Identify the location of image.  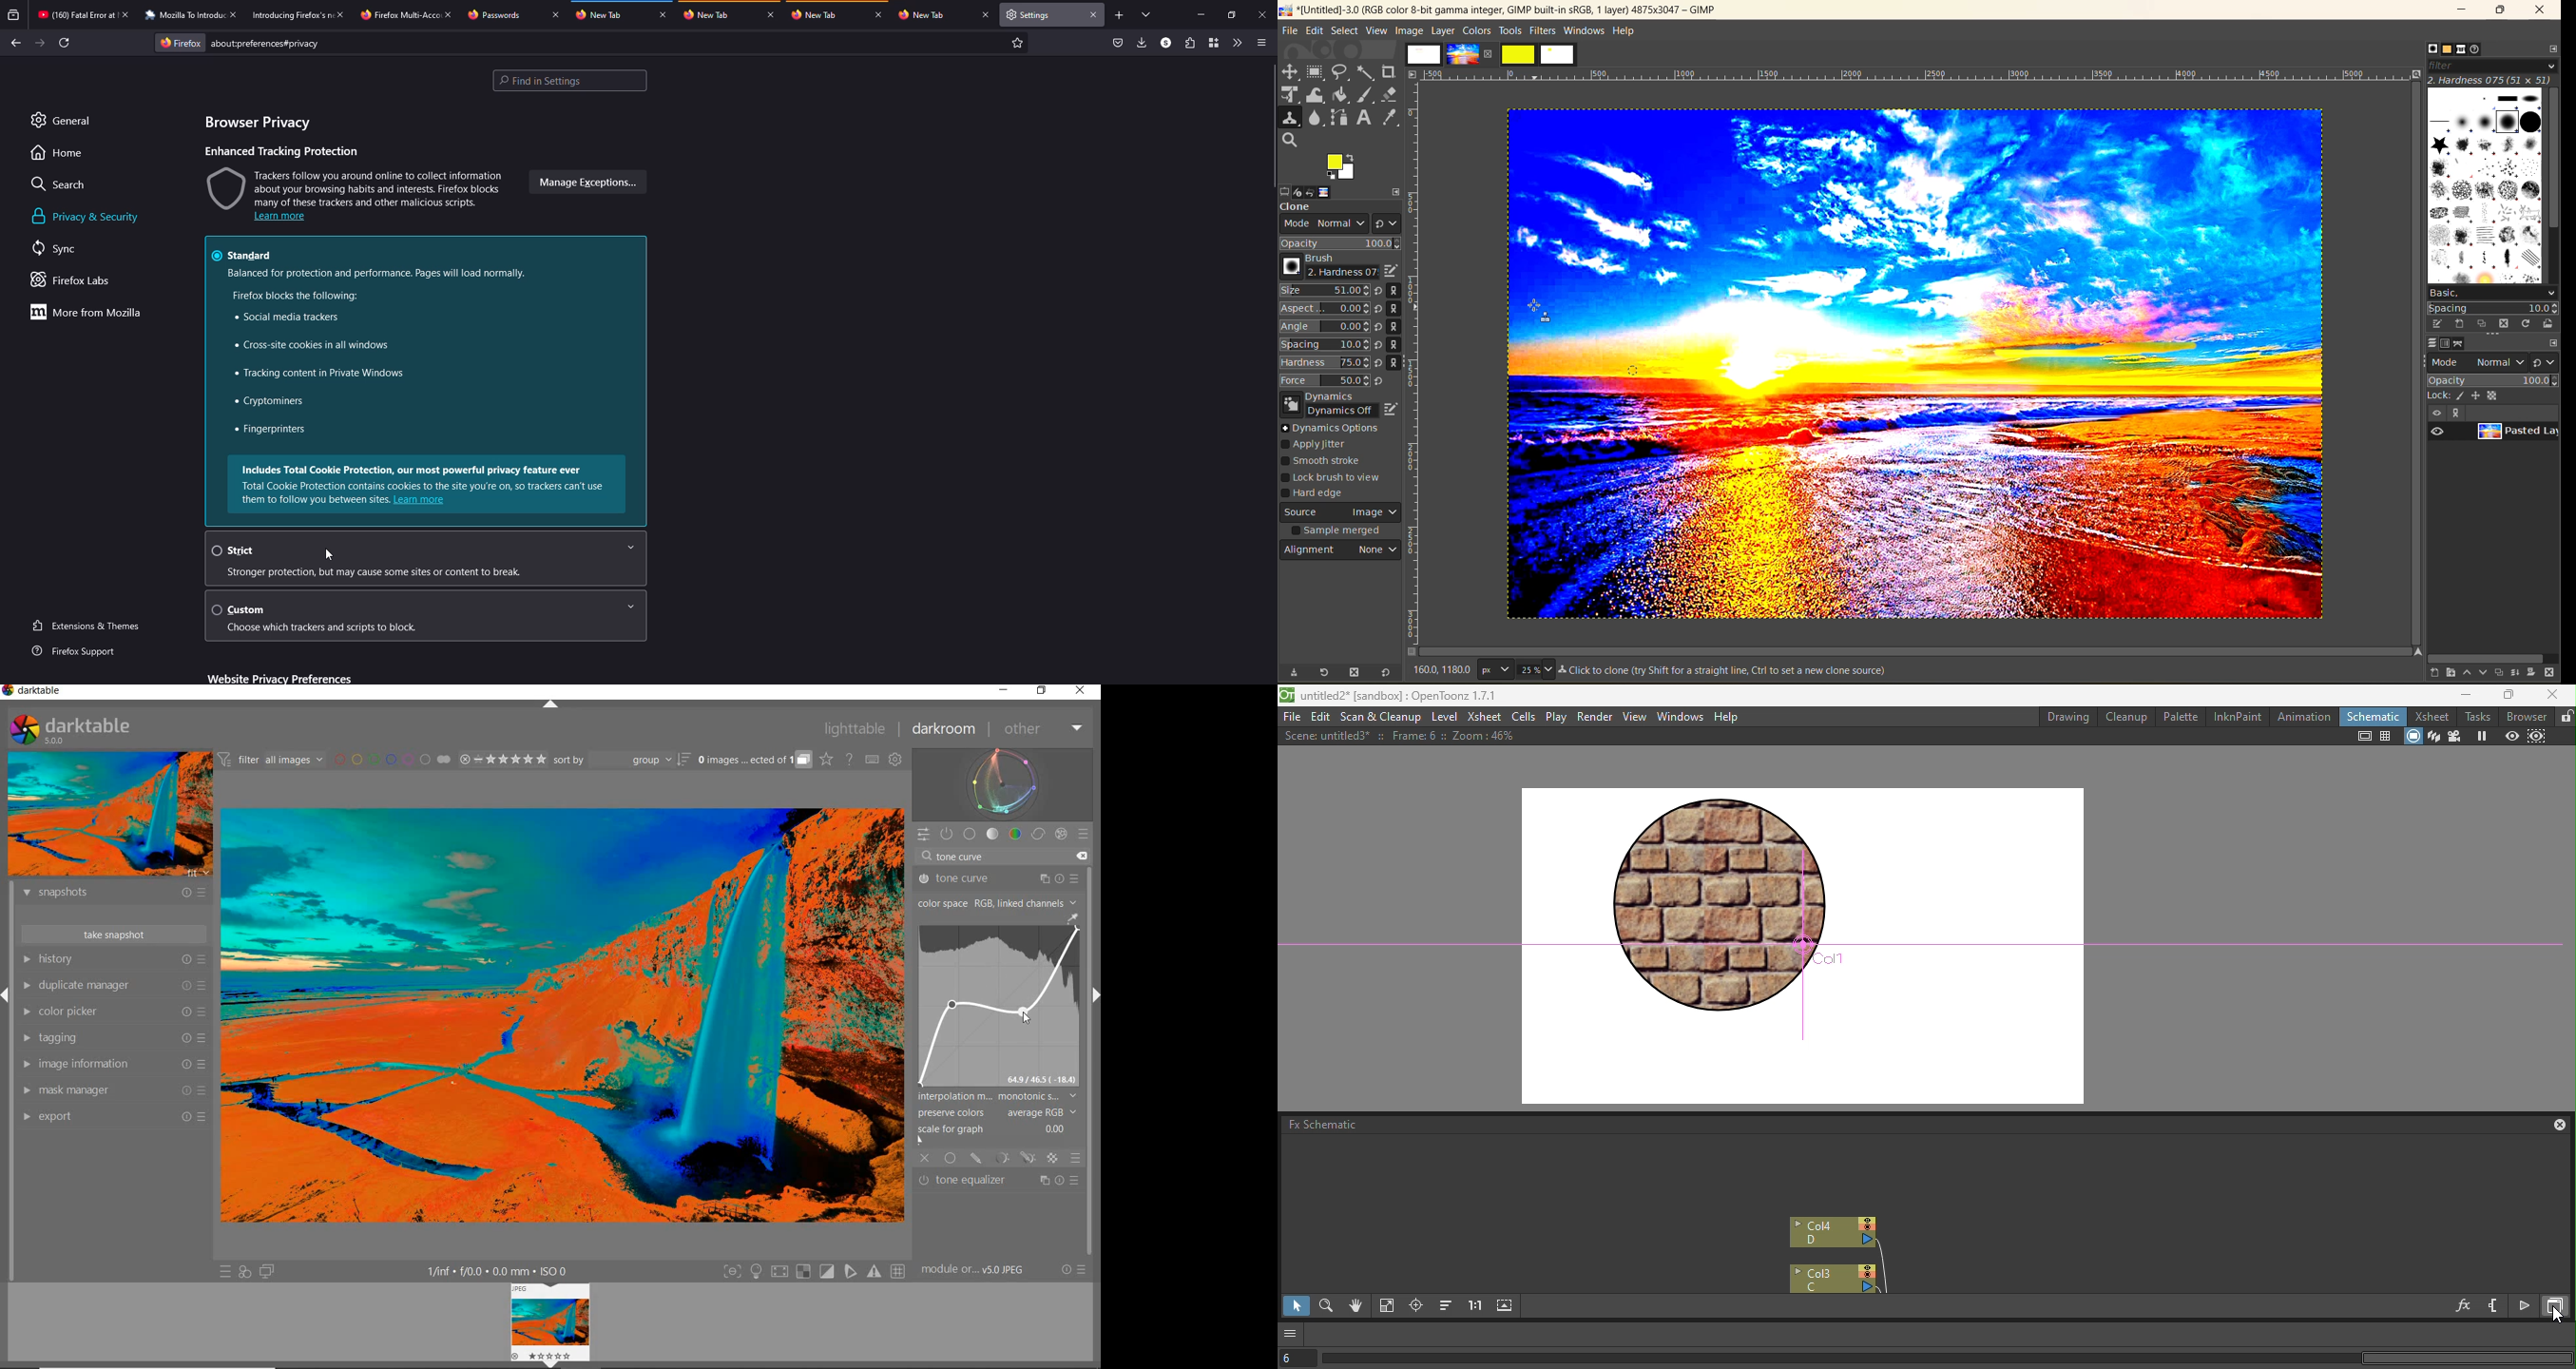
(1336, 192).